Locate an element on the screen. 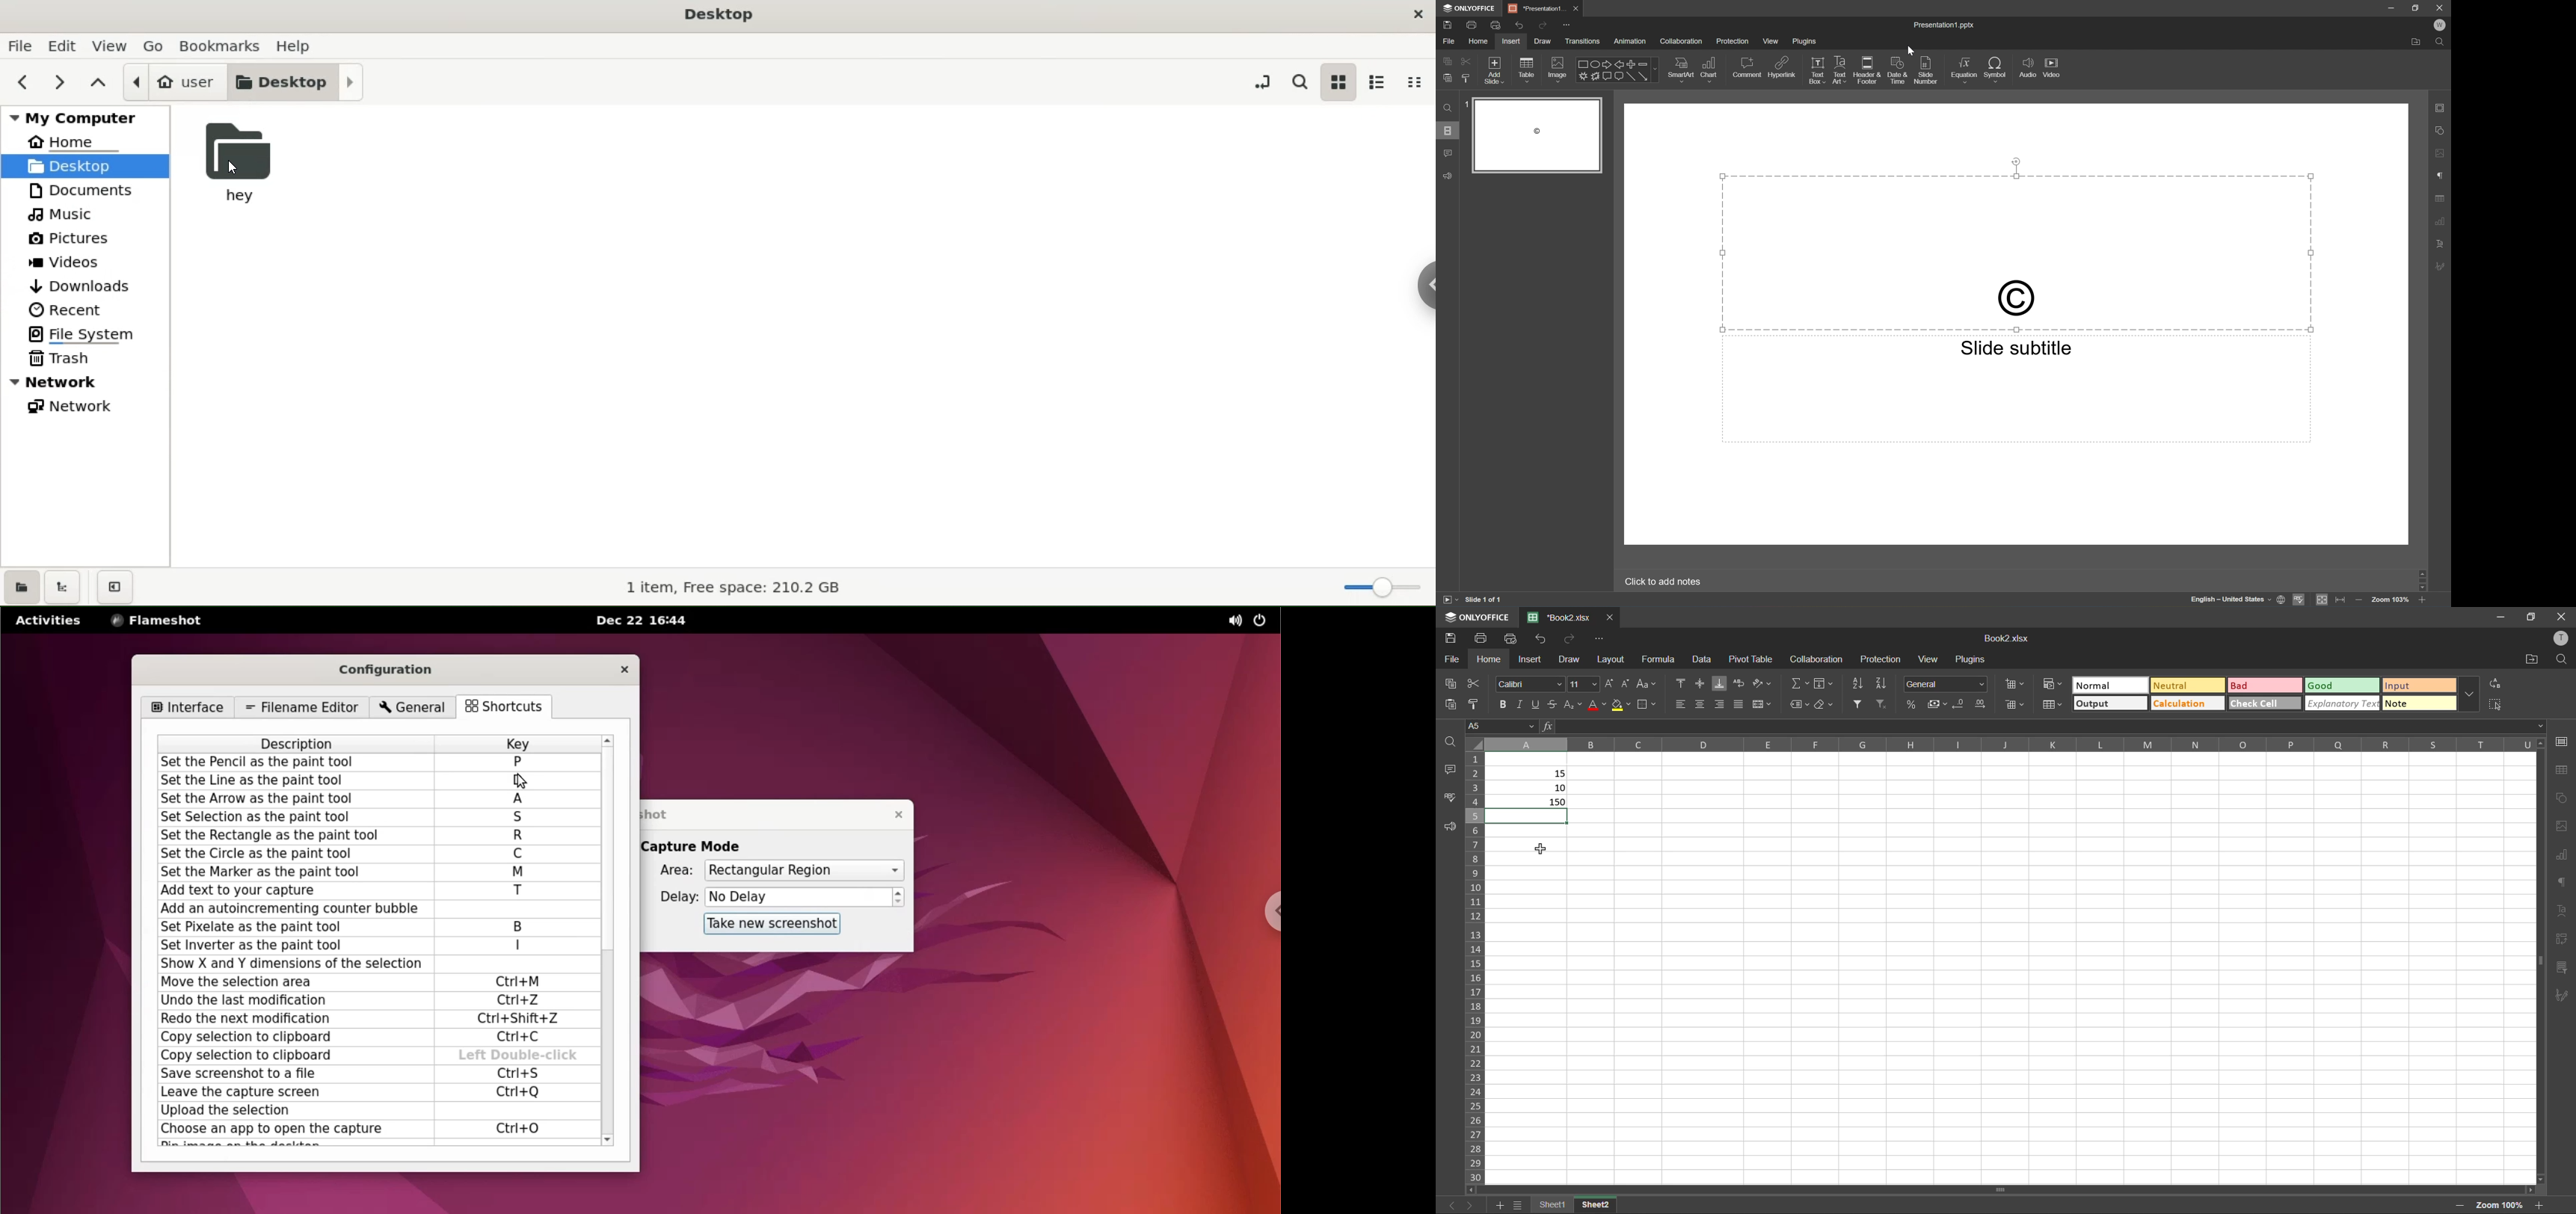  trash is located at coordinates (84, 360).